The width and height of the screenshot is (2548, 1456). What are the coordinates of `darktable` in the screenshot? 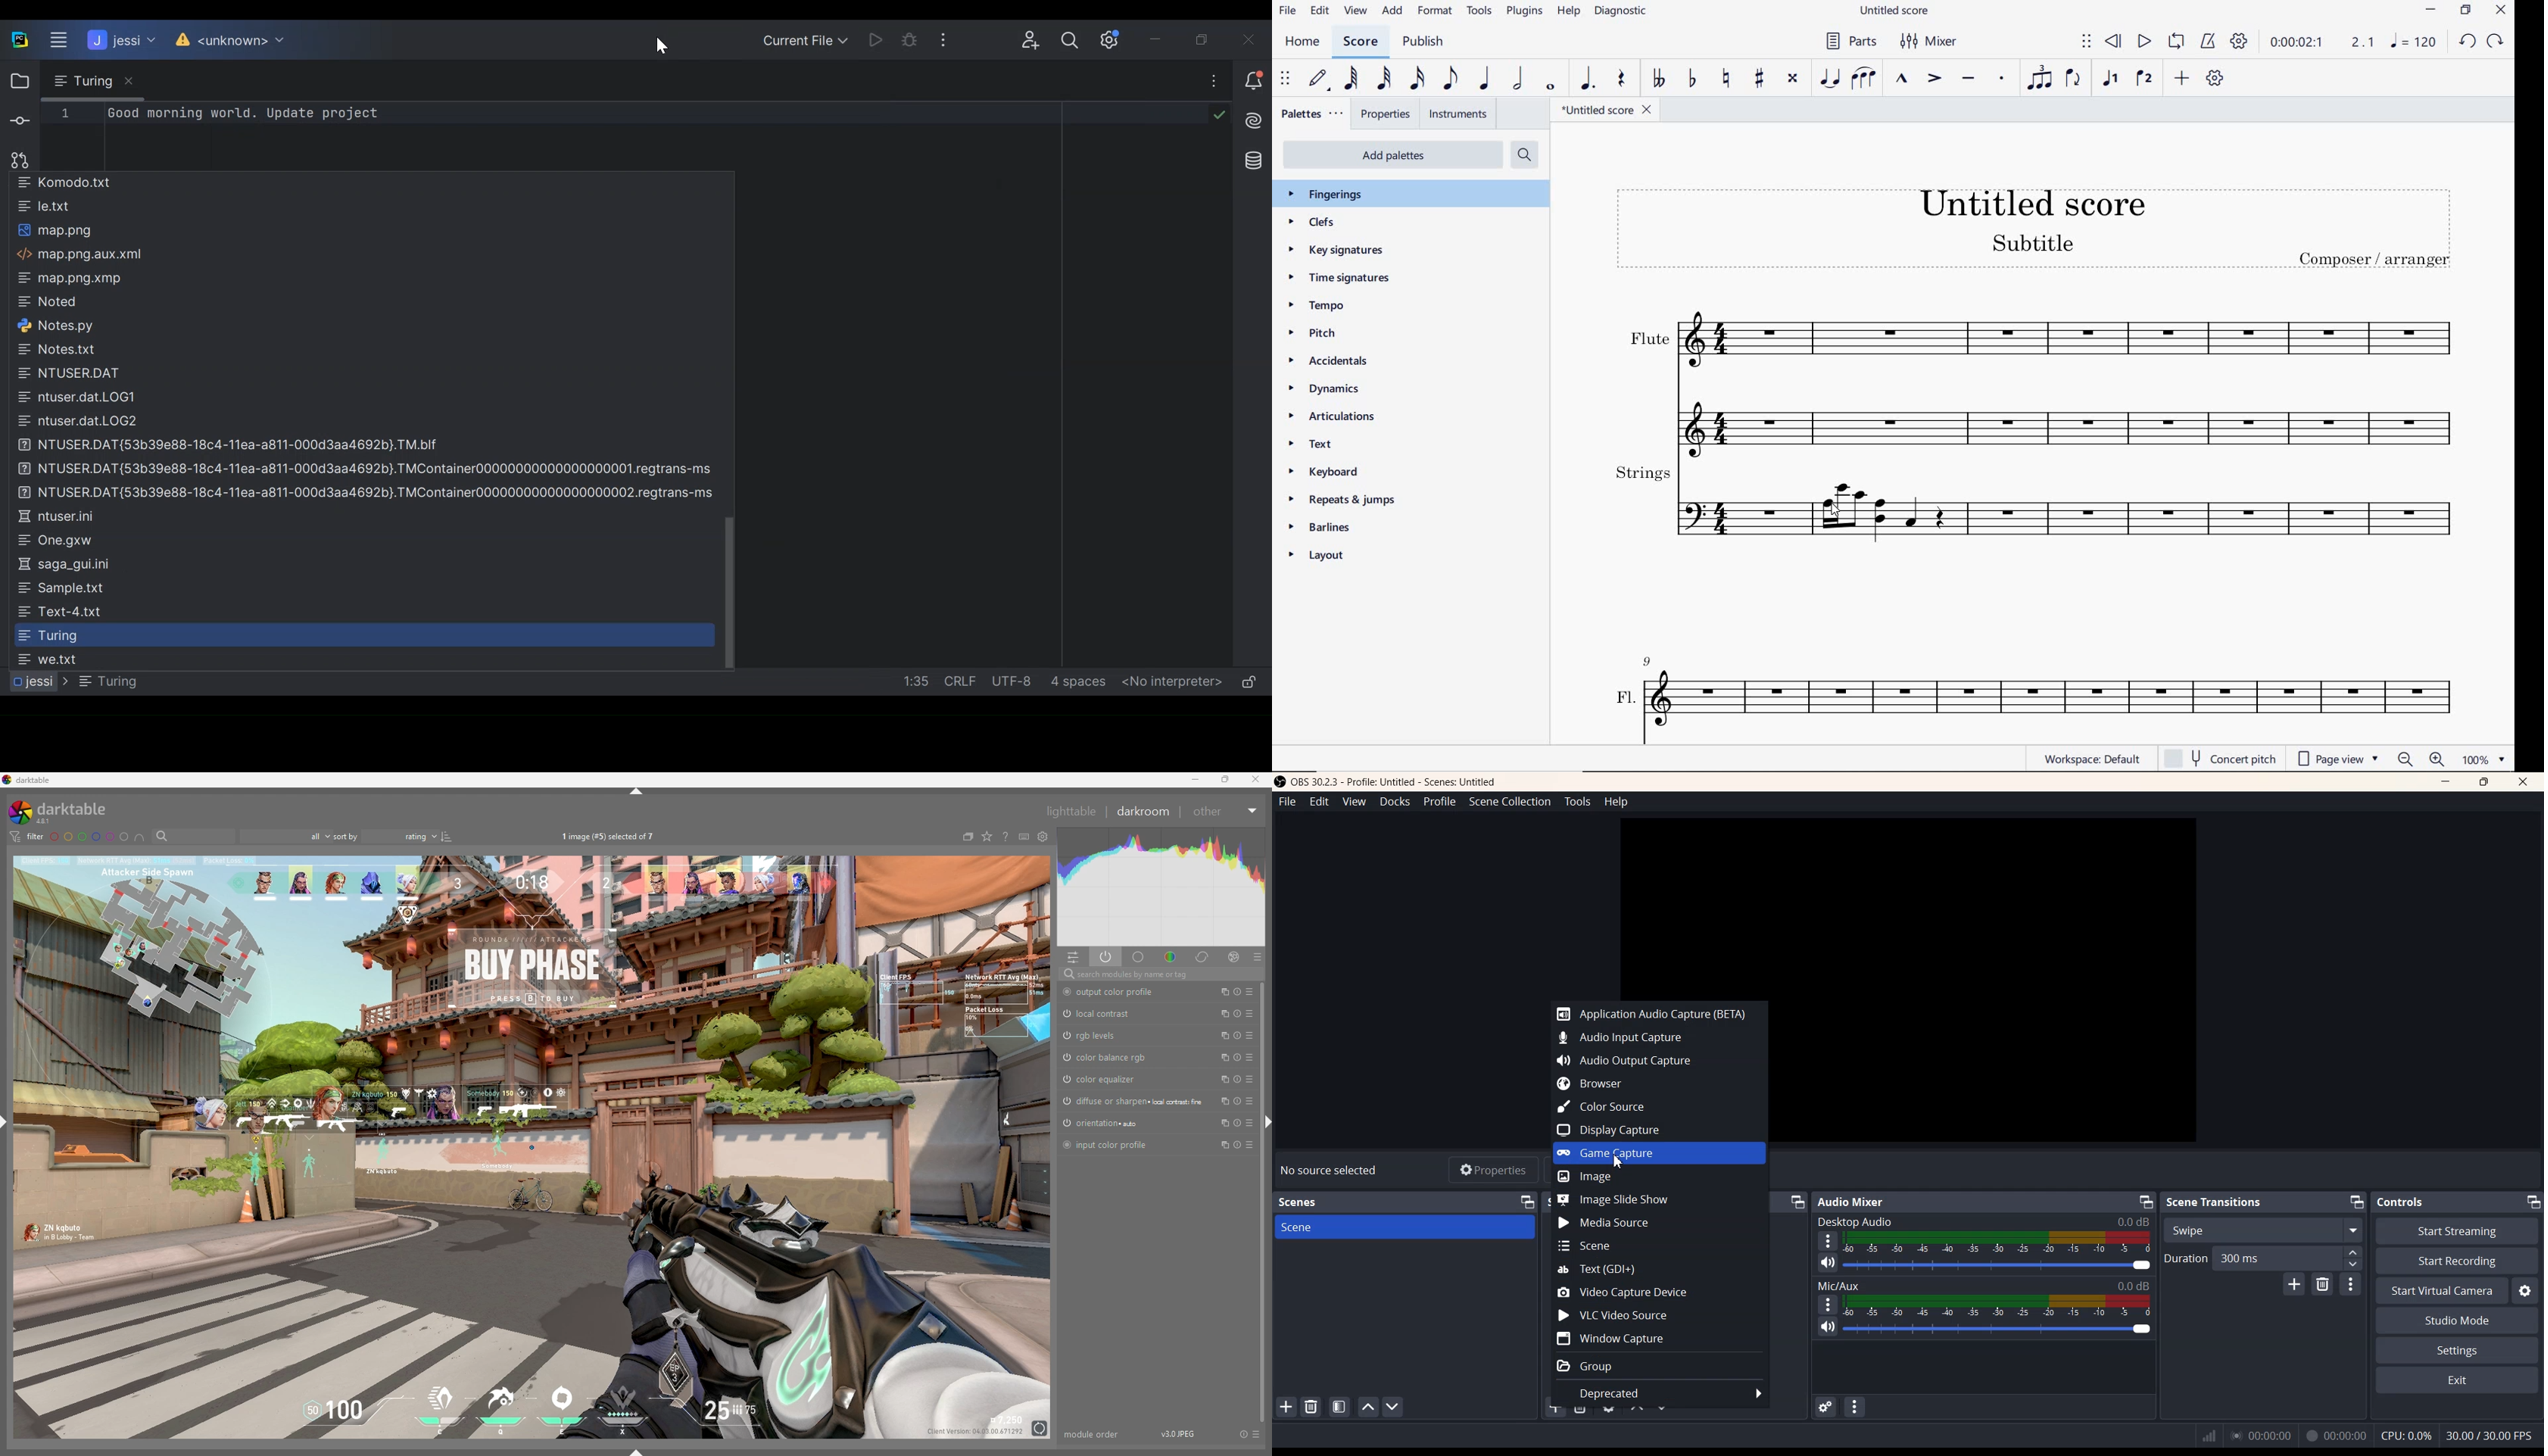 It's located at (62, 812).